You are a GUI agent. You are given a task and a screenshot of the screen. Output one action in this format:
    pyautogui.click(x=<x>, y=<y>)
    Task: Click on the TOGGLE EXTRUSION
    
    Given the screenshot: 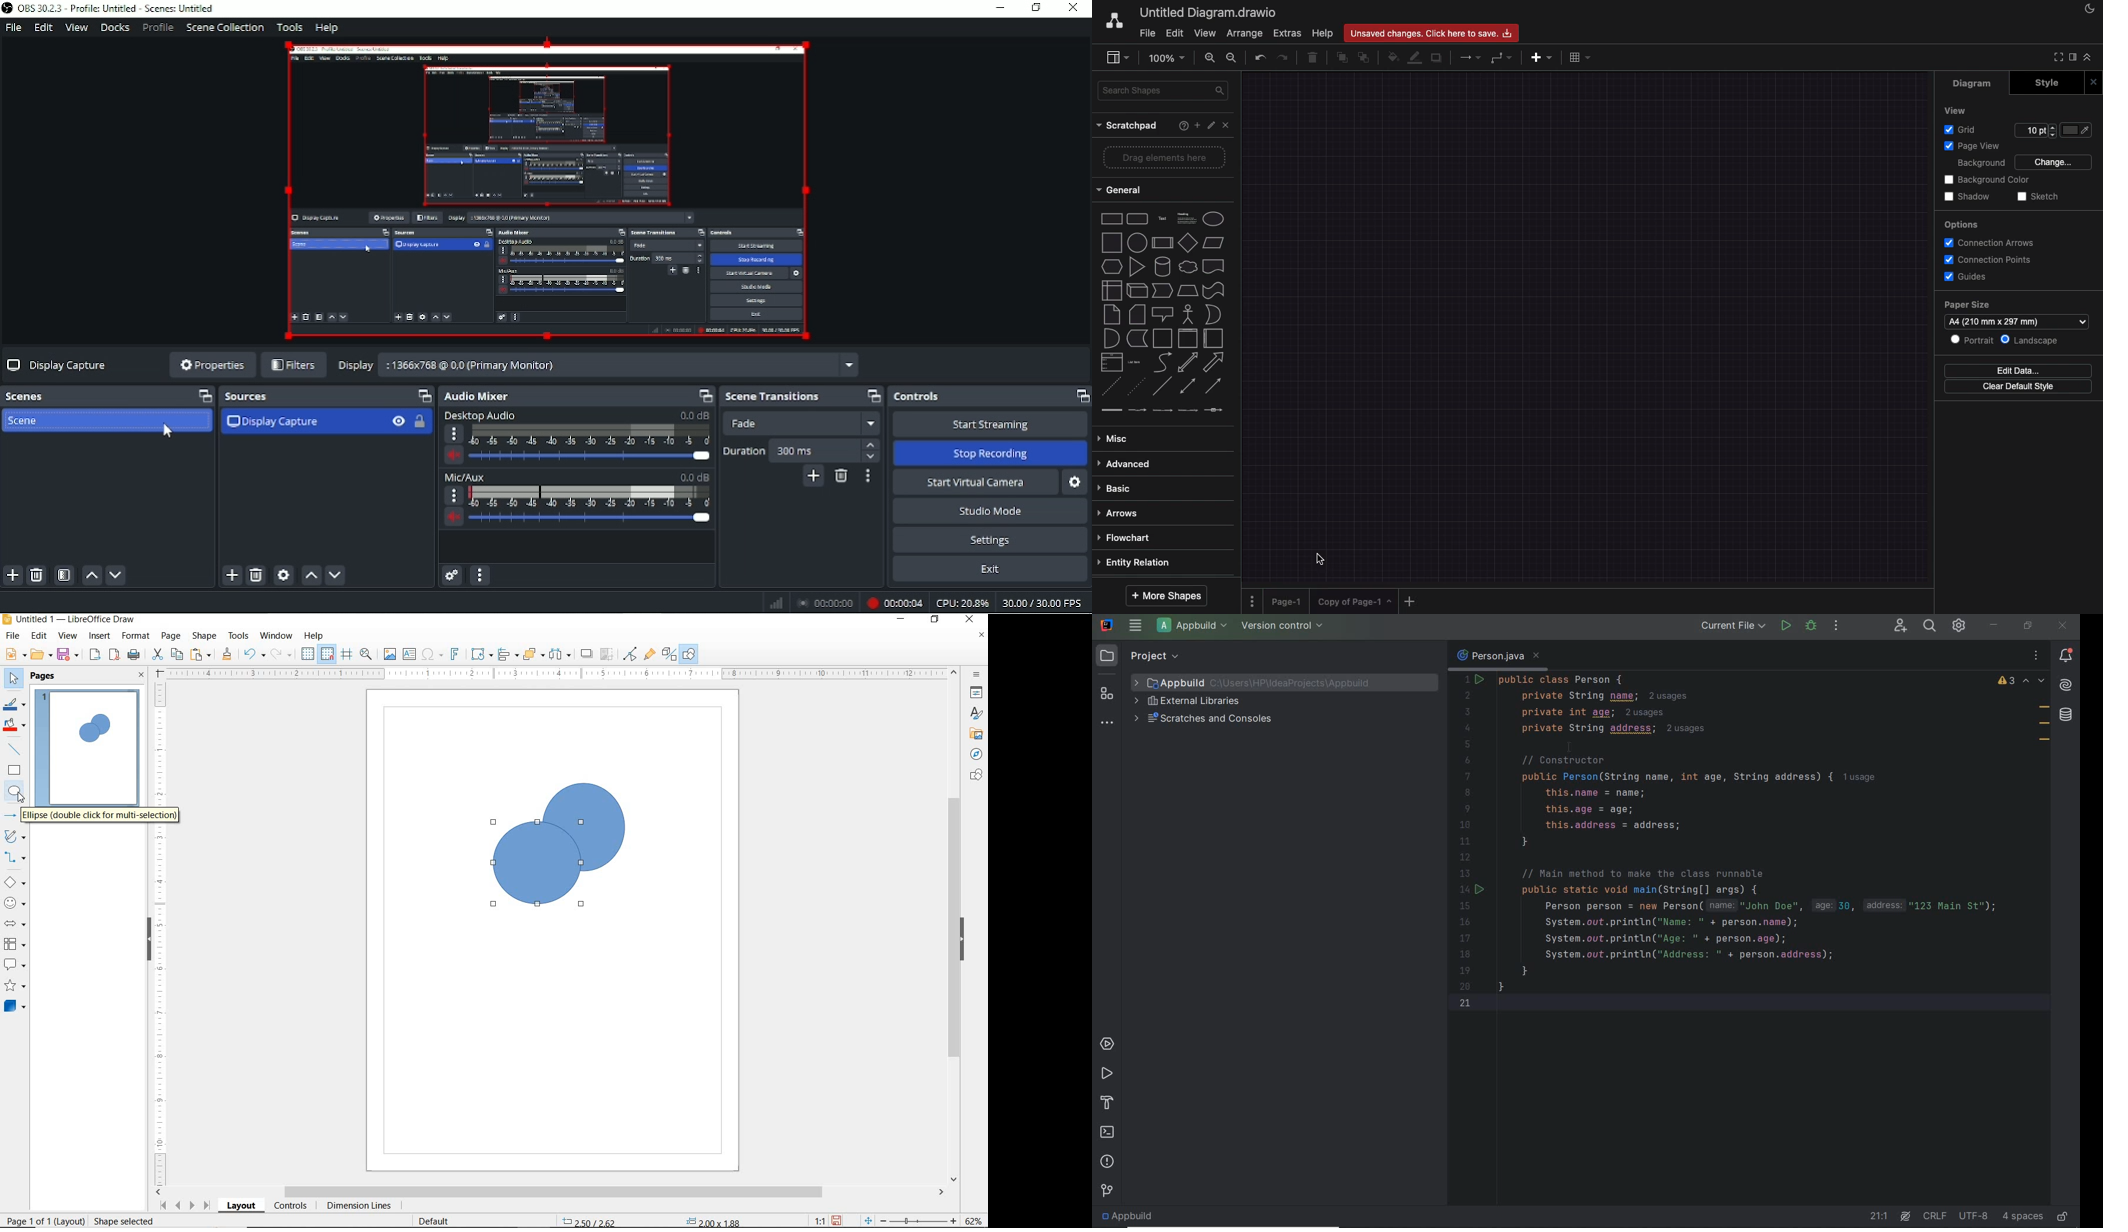 What is the action you would take?
    pyautogui.click(x=669, y=655)
    